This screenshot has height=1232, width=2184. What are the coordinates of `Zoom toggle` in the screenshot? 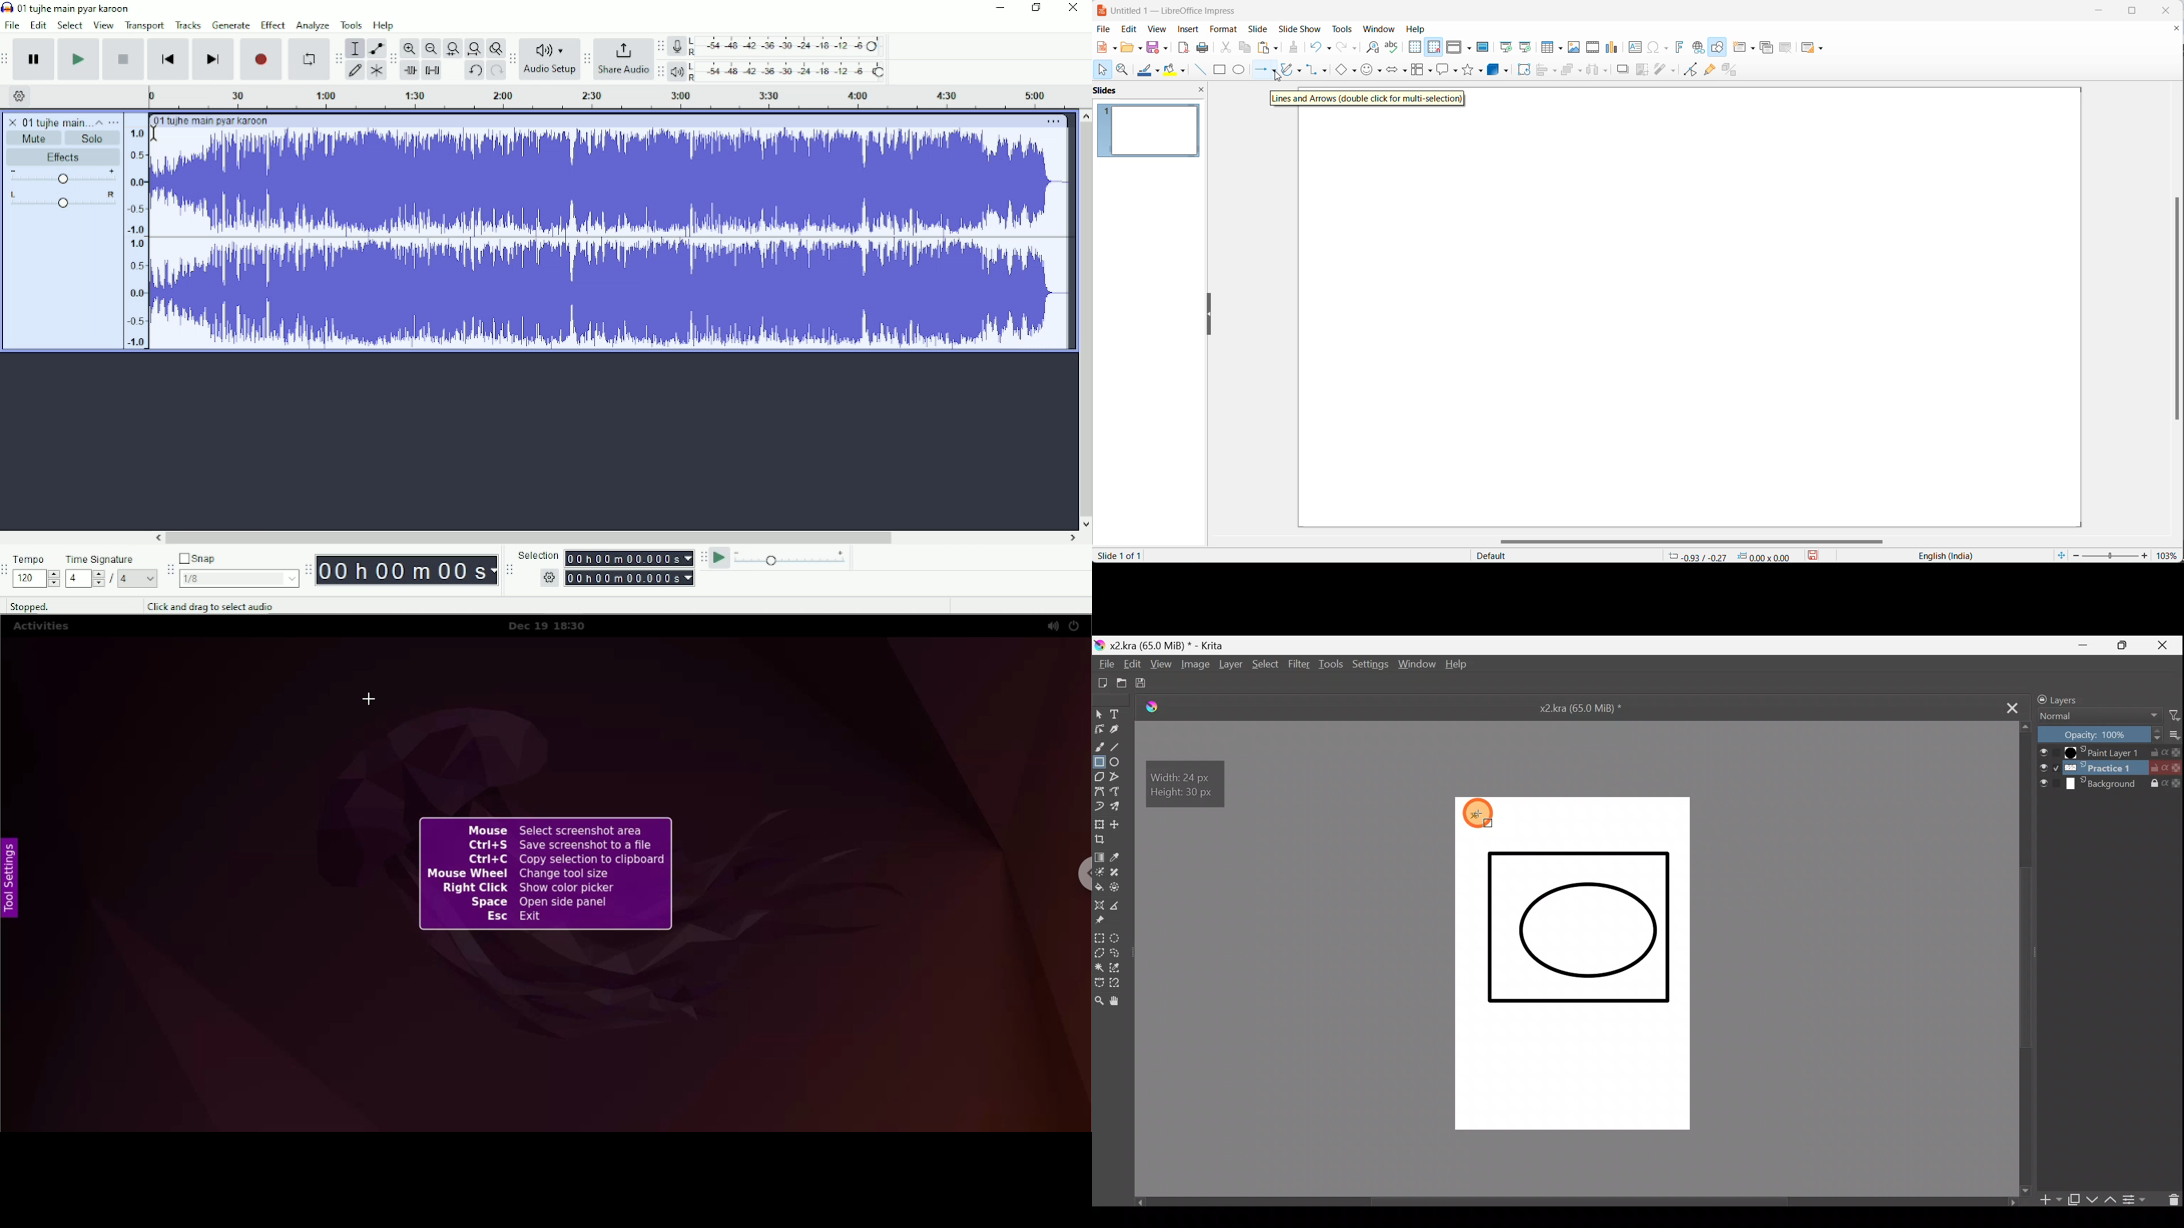 It's located at (494, 48).